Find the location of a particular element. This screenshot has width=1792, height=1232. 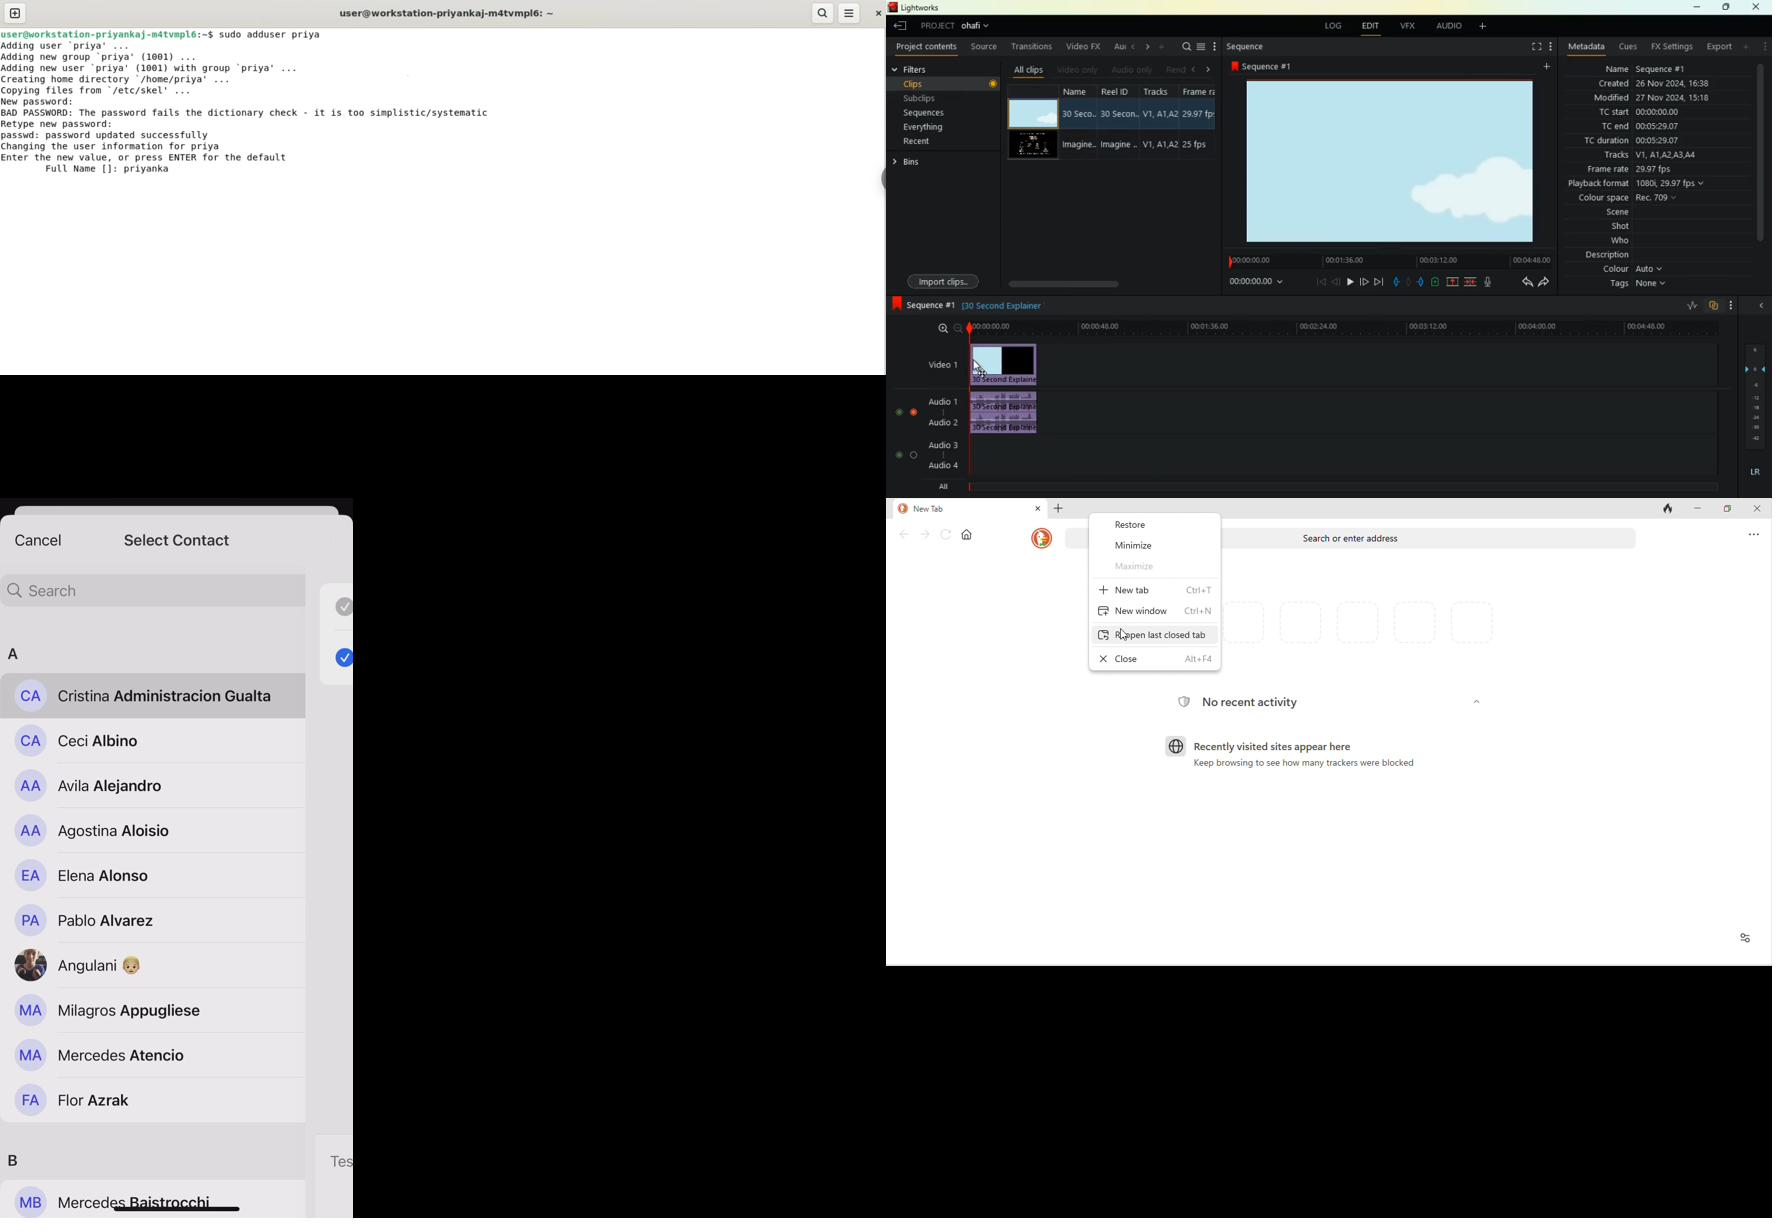

scene is located at coordinates (1602, 214).